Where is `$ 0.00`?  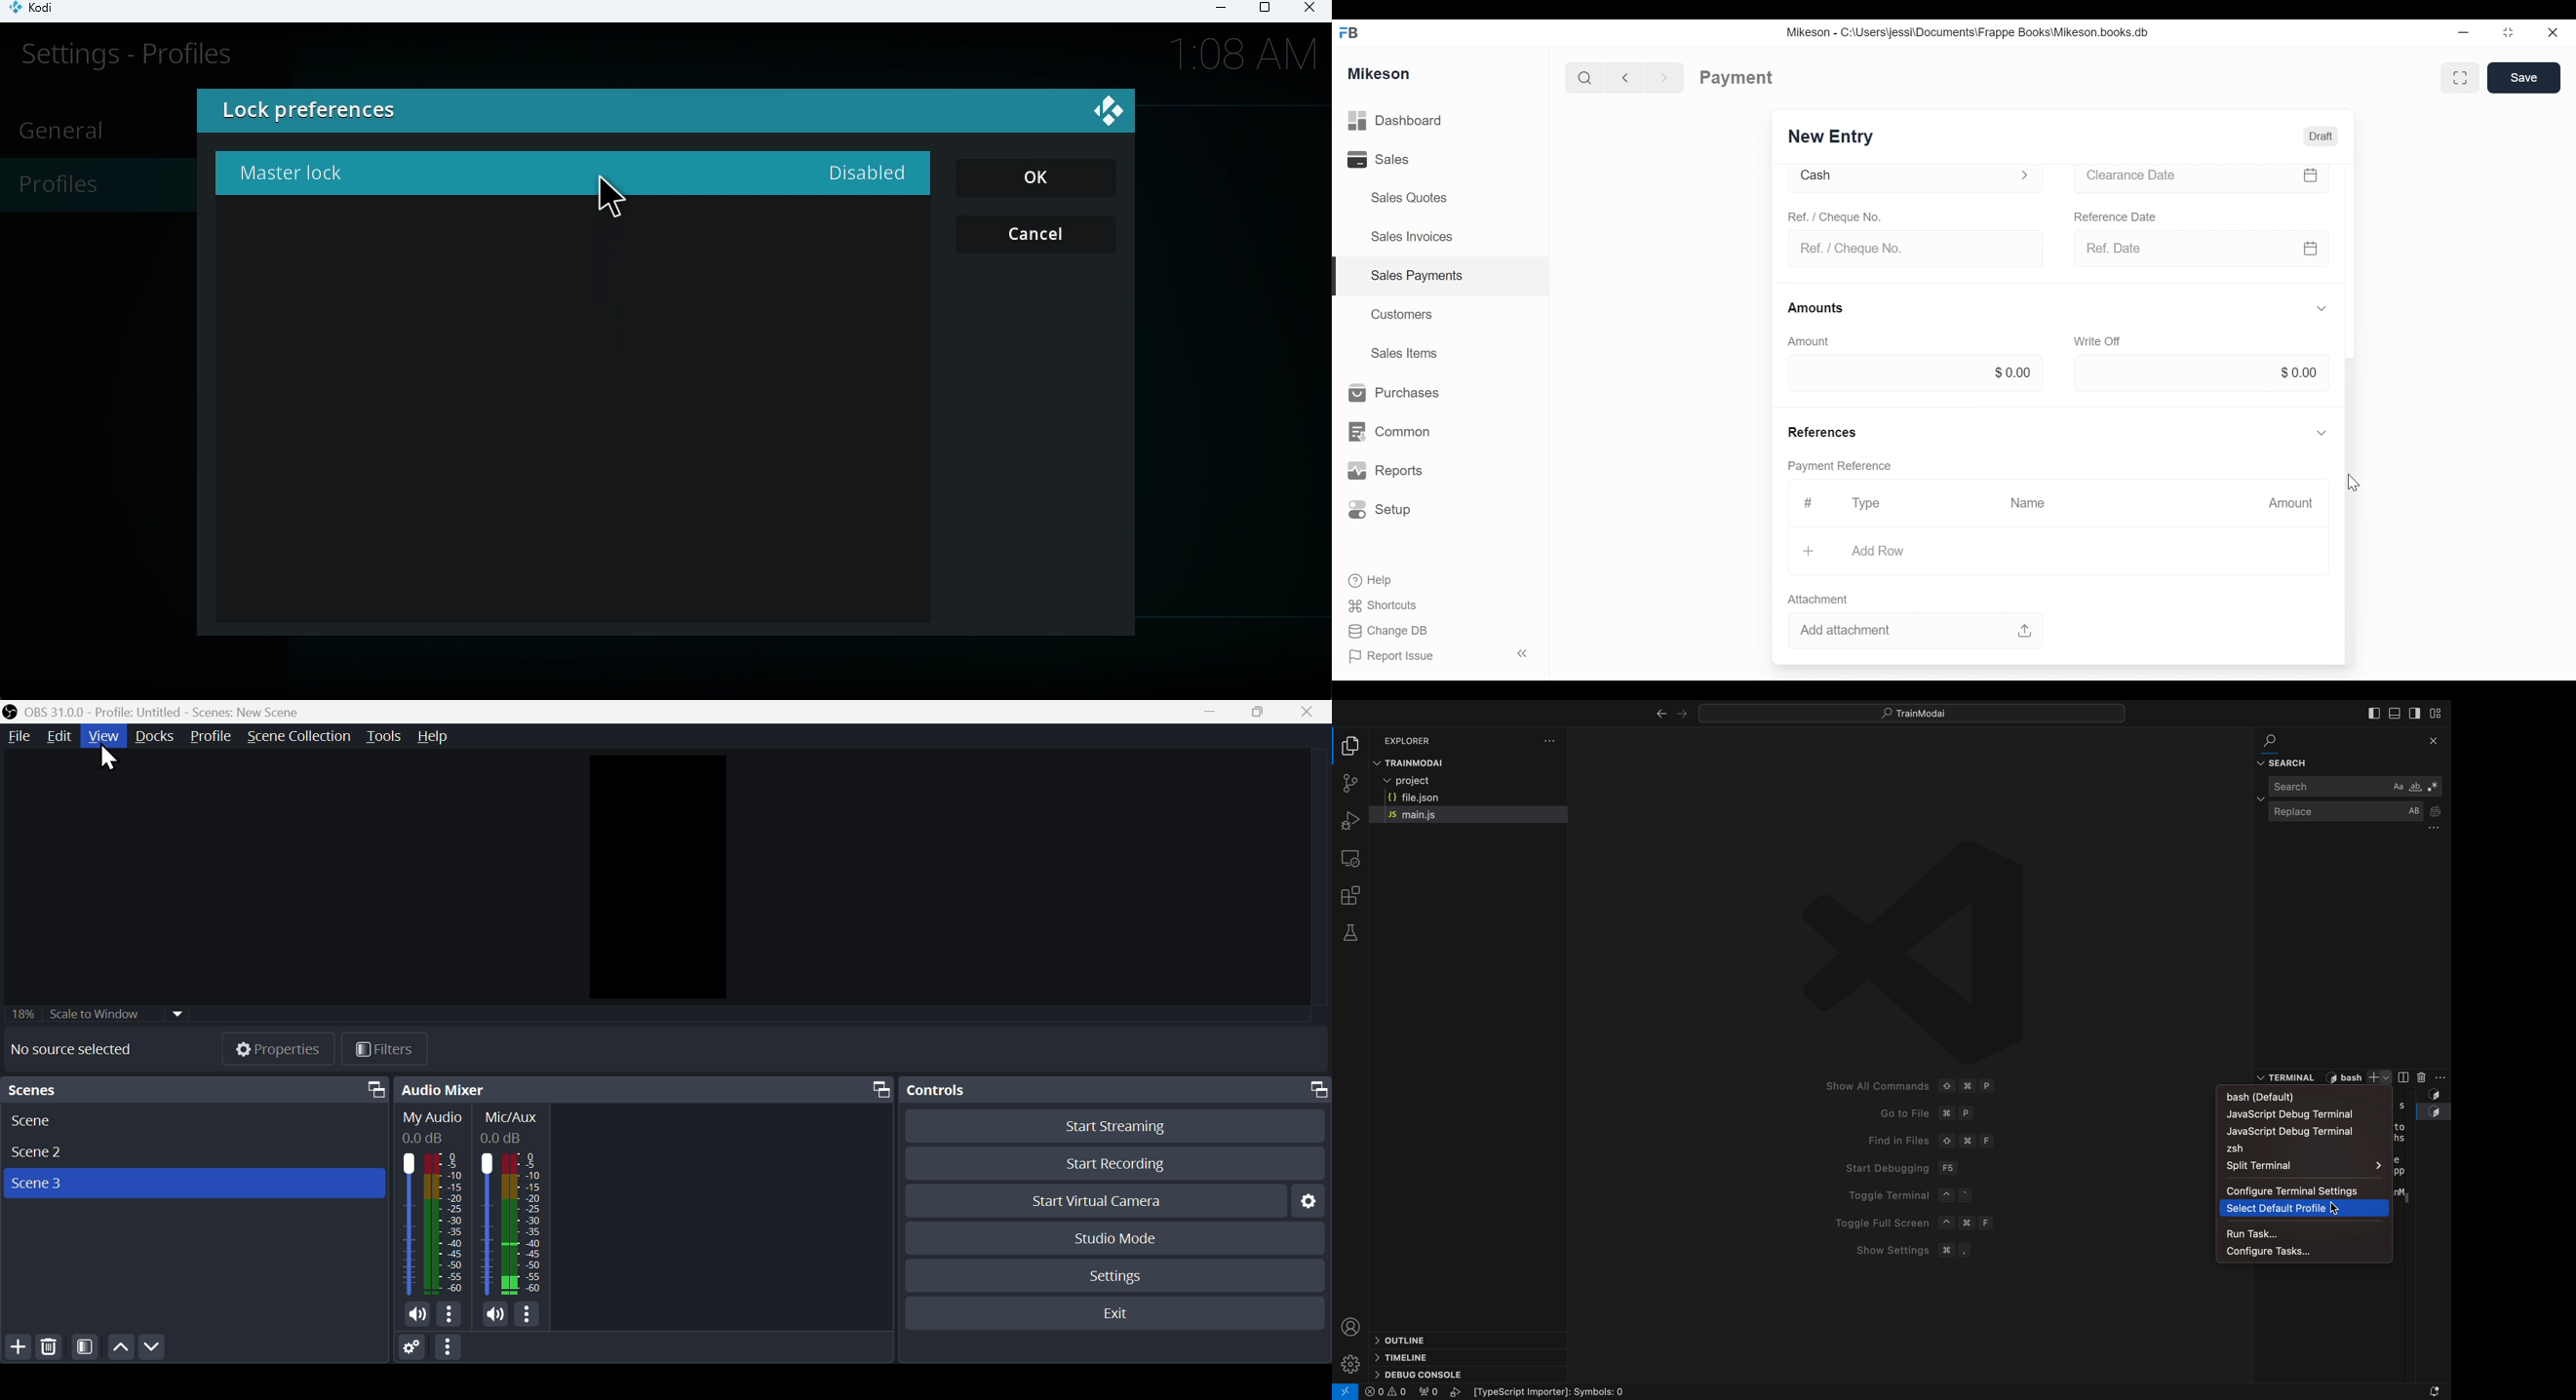 $ 0.00 is located at coordinates (2303, 374).